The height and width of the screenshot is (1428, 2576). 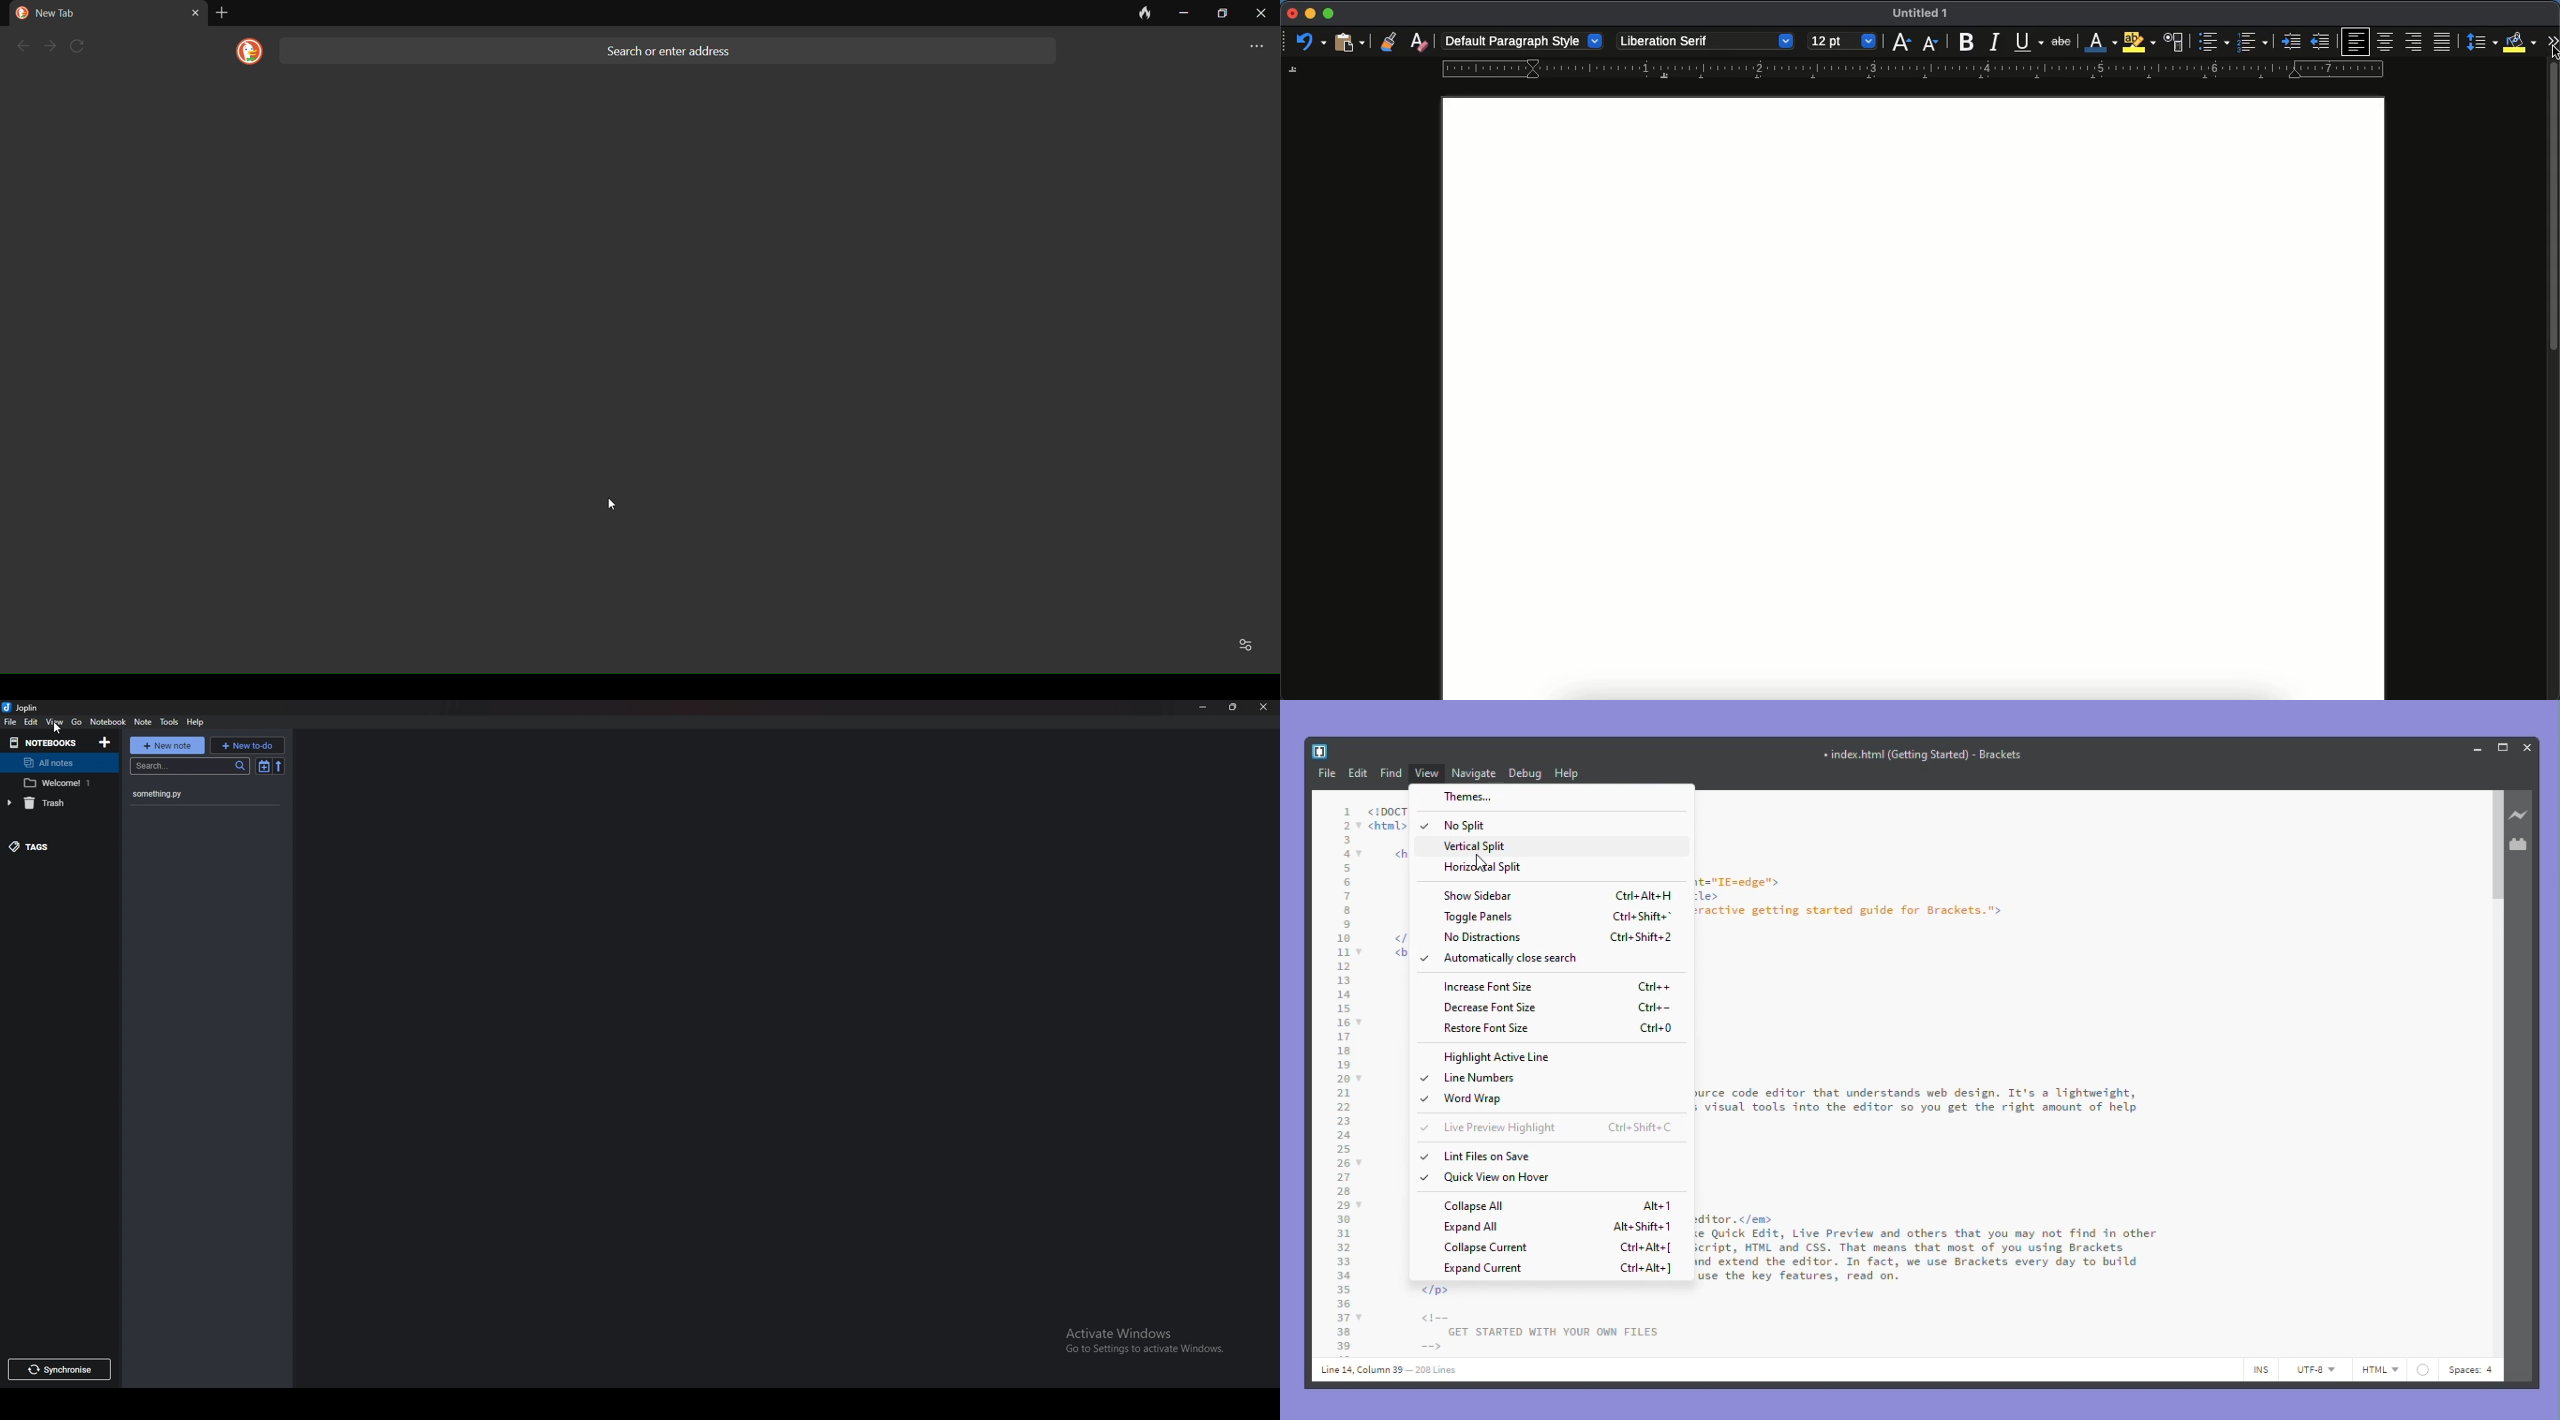 I want to click on code fold, so click(x=1361, y=854).